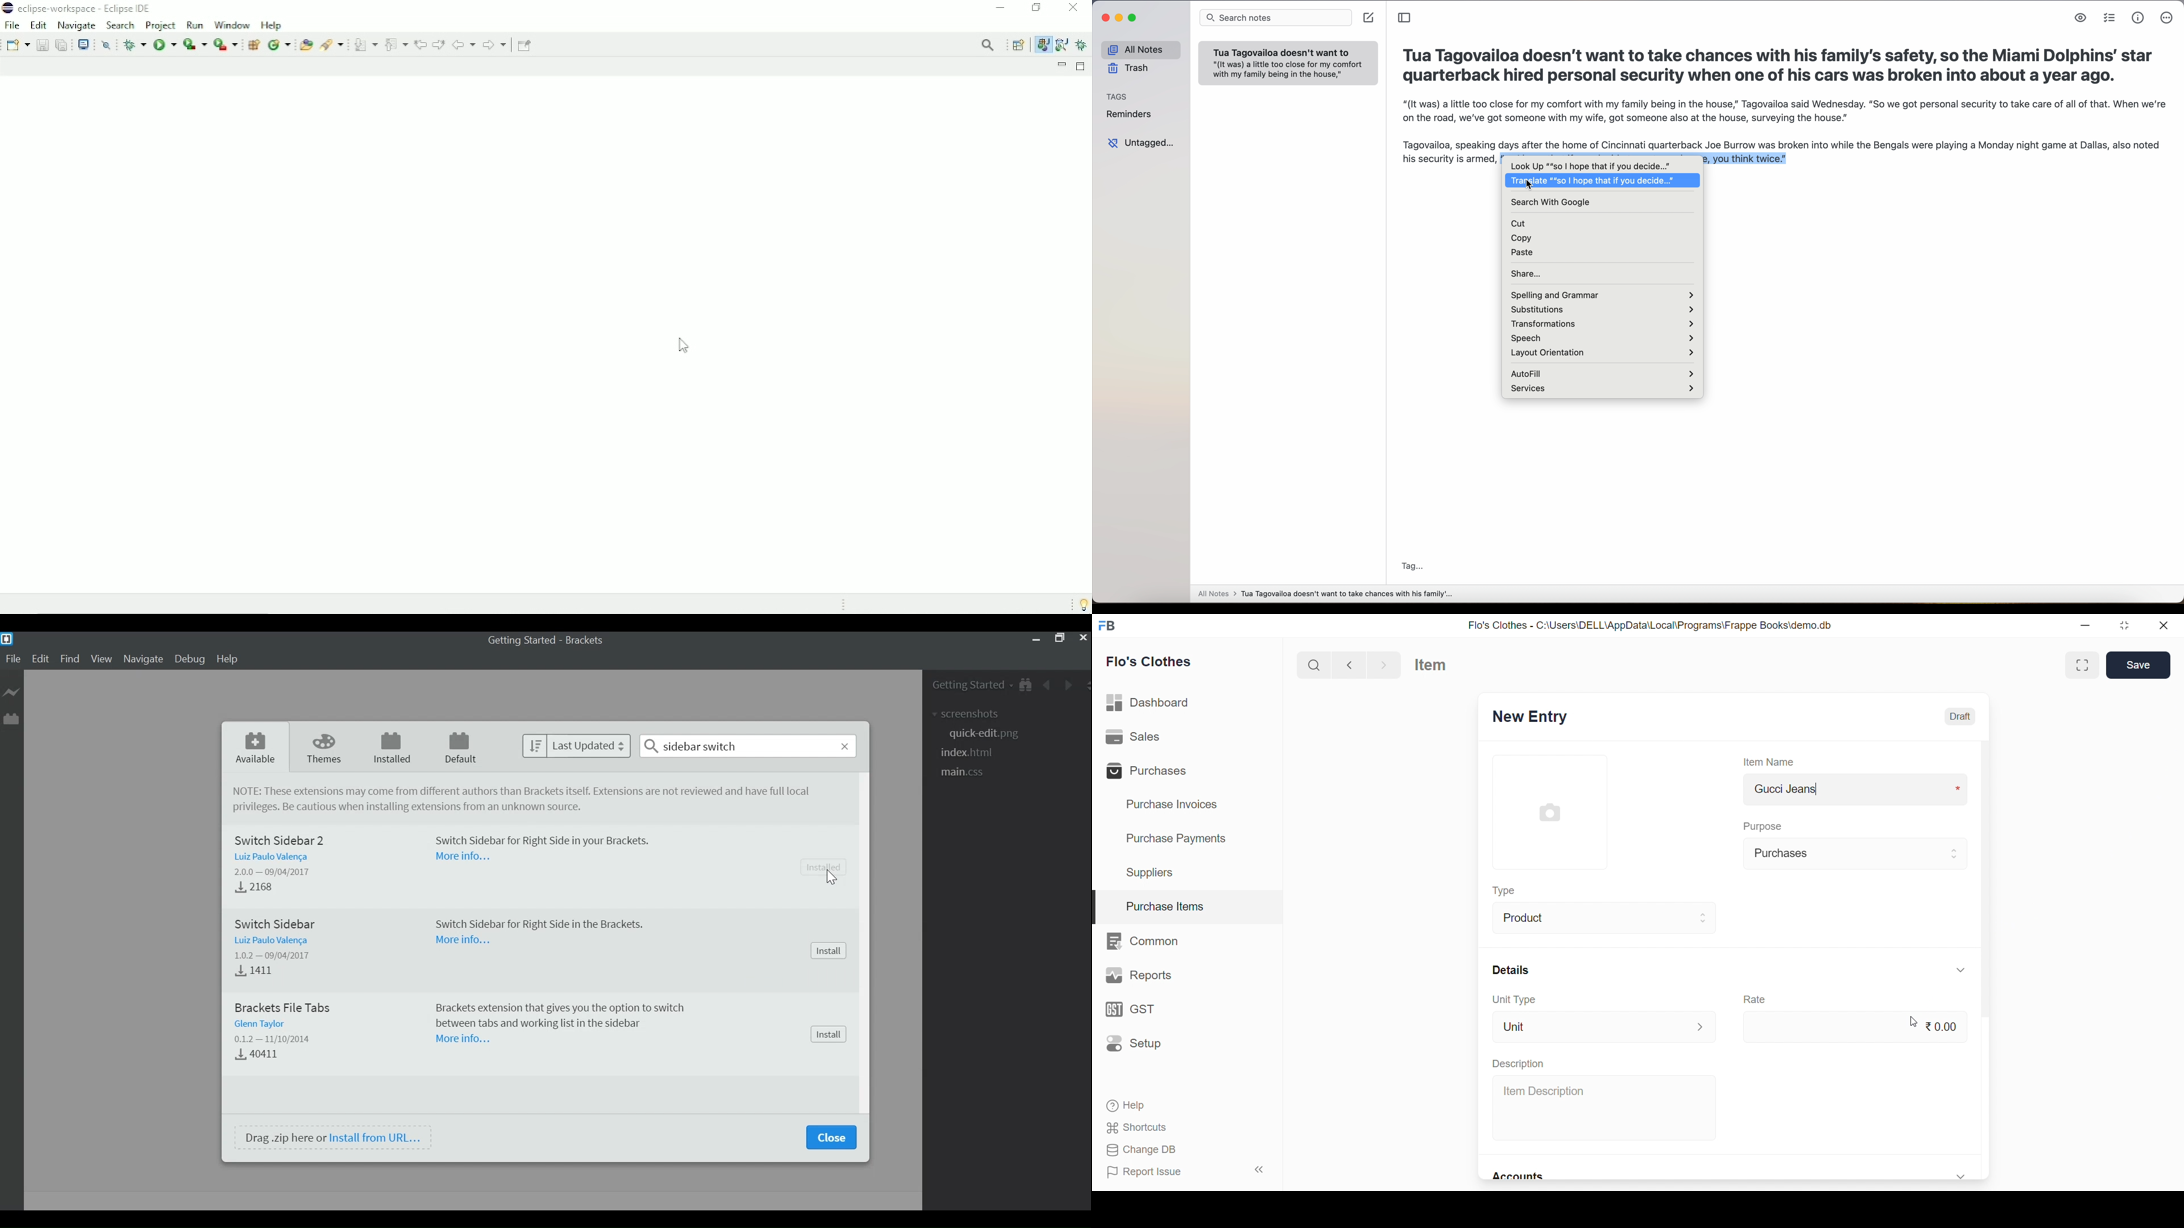 The height and width of the screenshot is (1232, 2184). I want to click on Details, so click(1508, 970).